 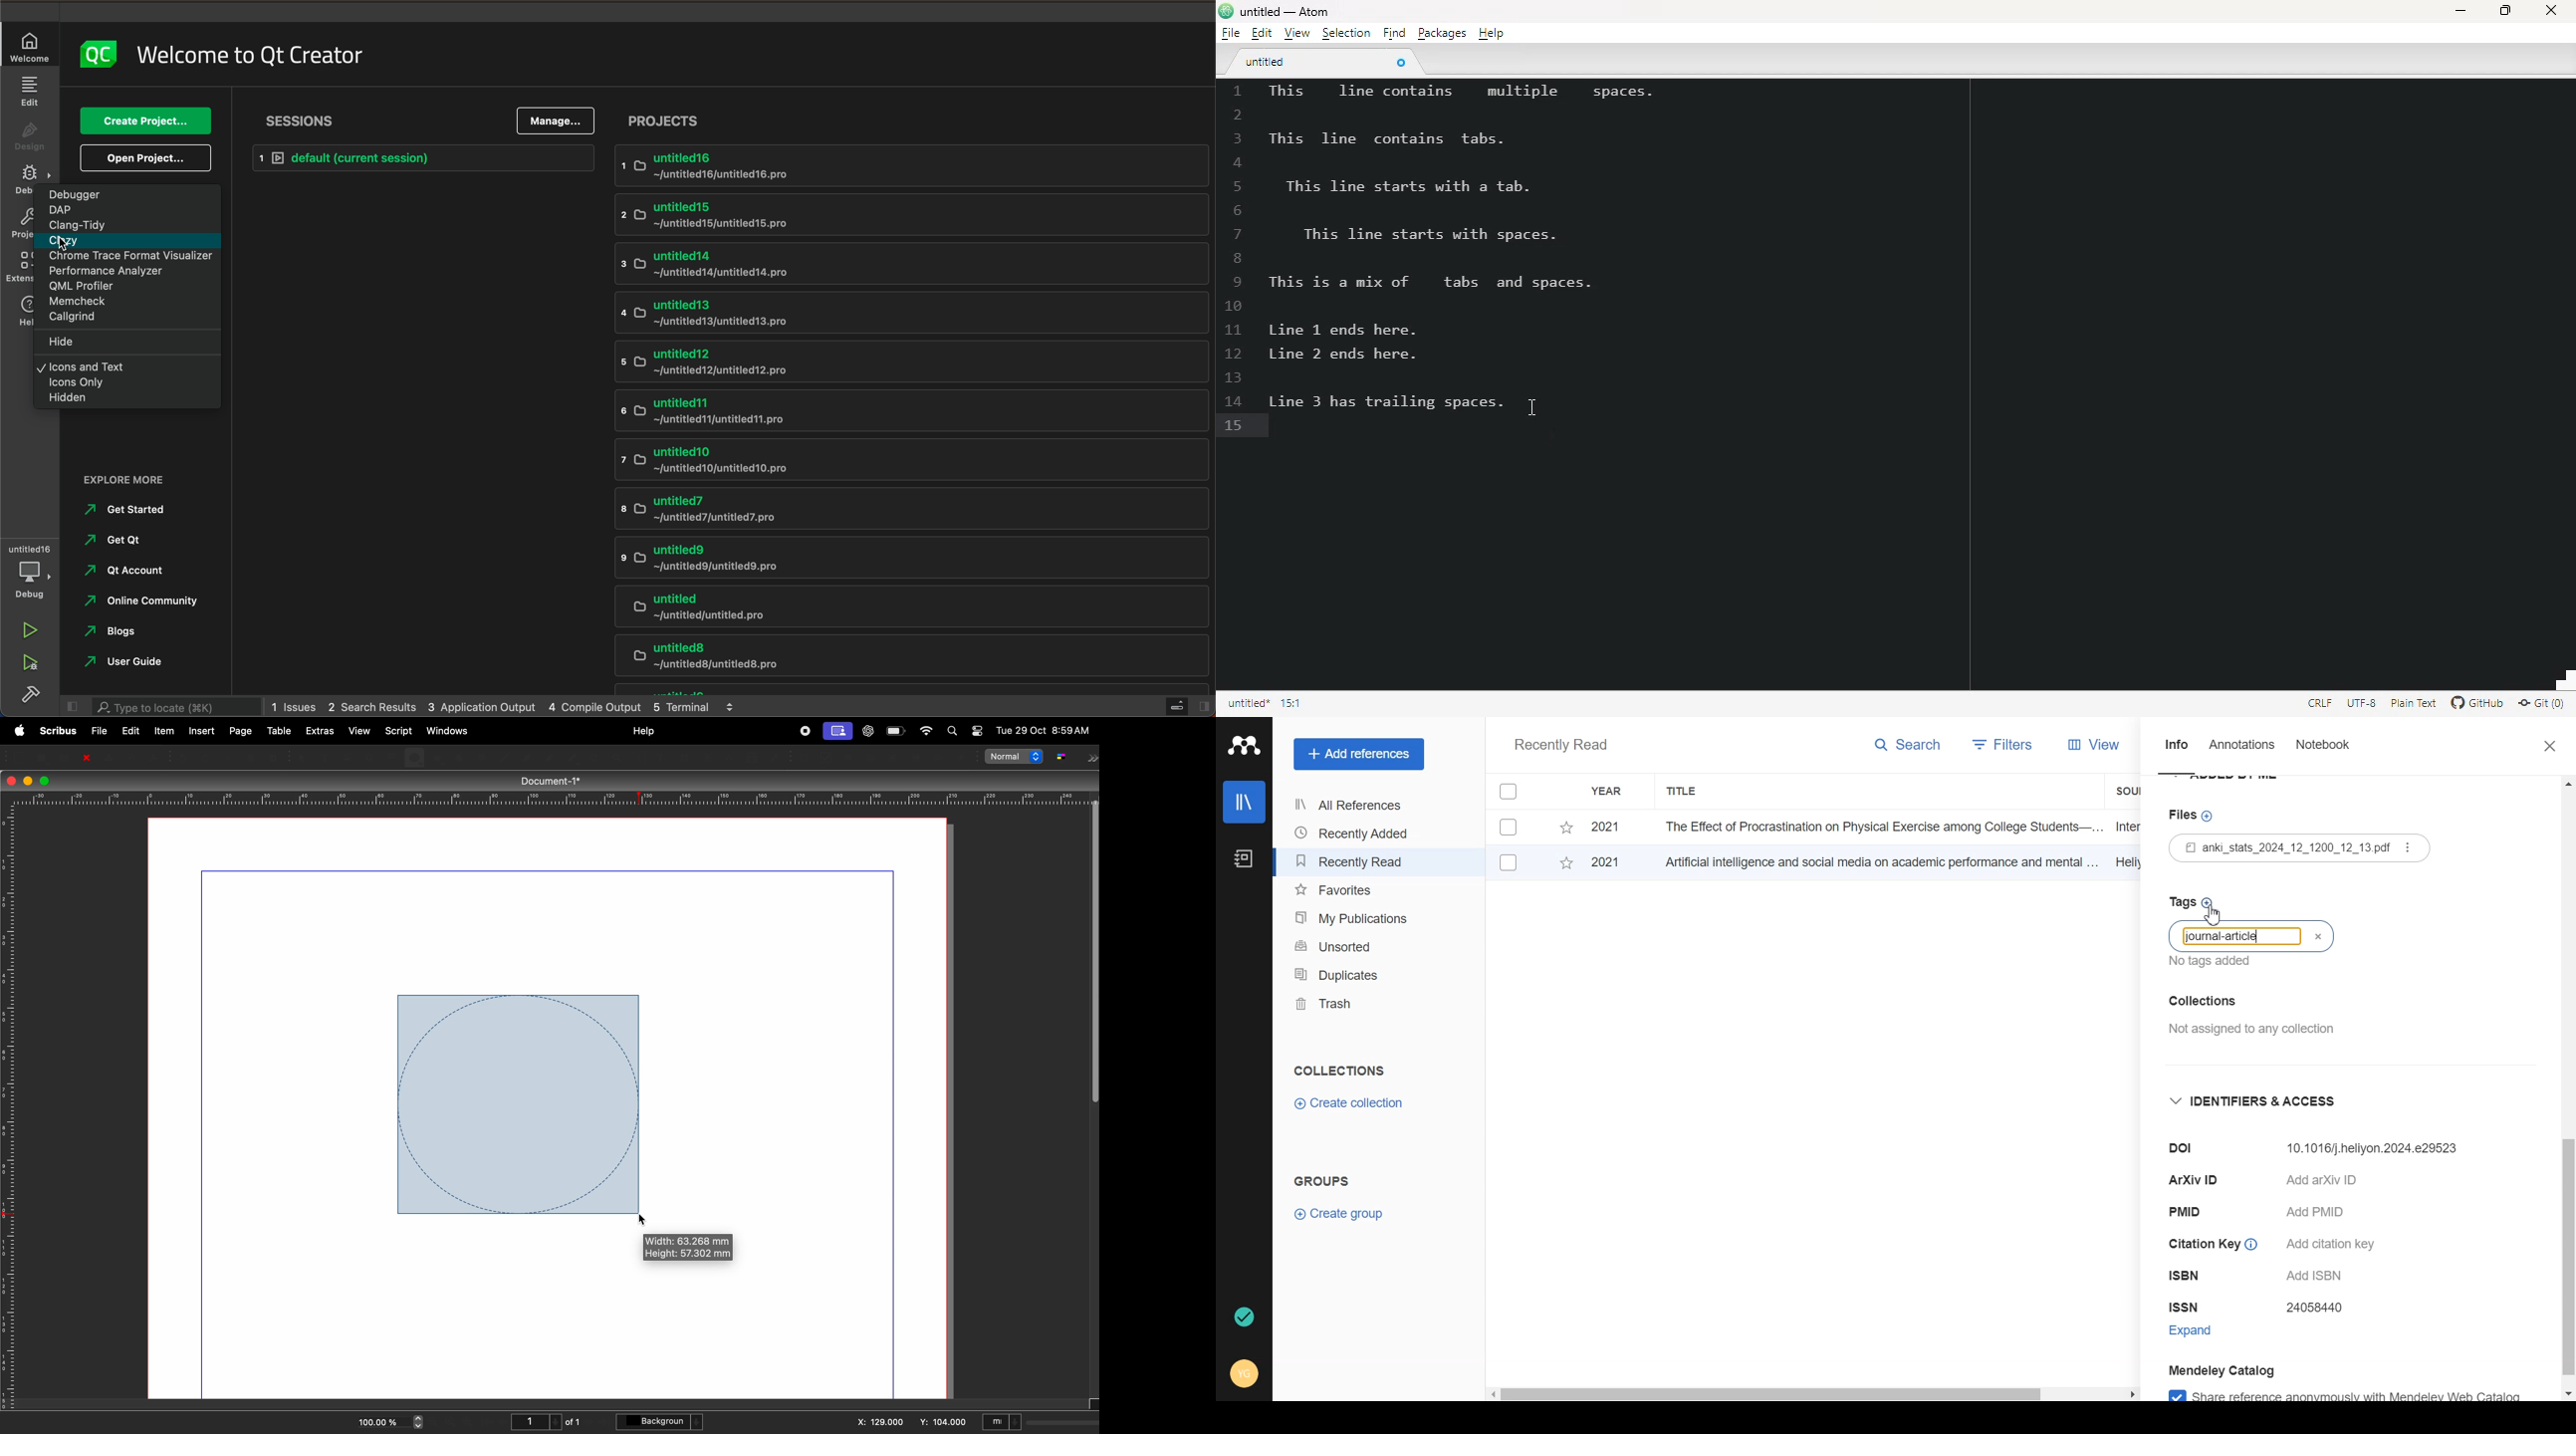 I want to click on cursor, so click(x=1532, y=407).